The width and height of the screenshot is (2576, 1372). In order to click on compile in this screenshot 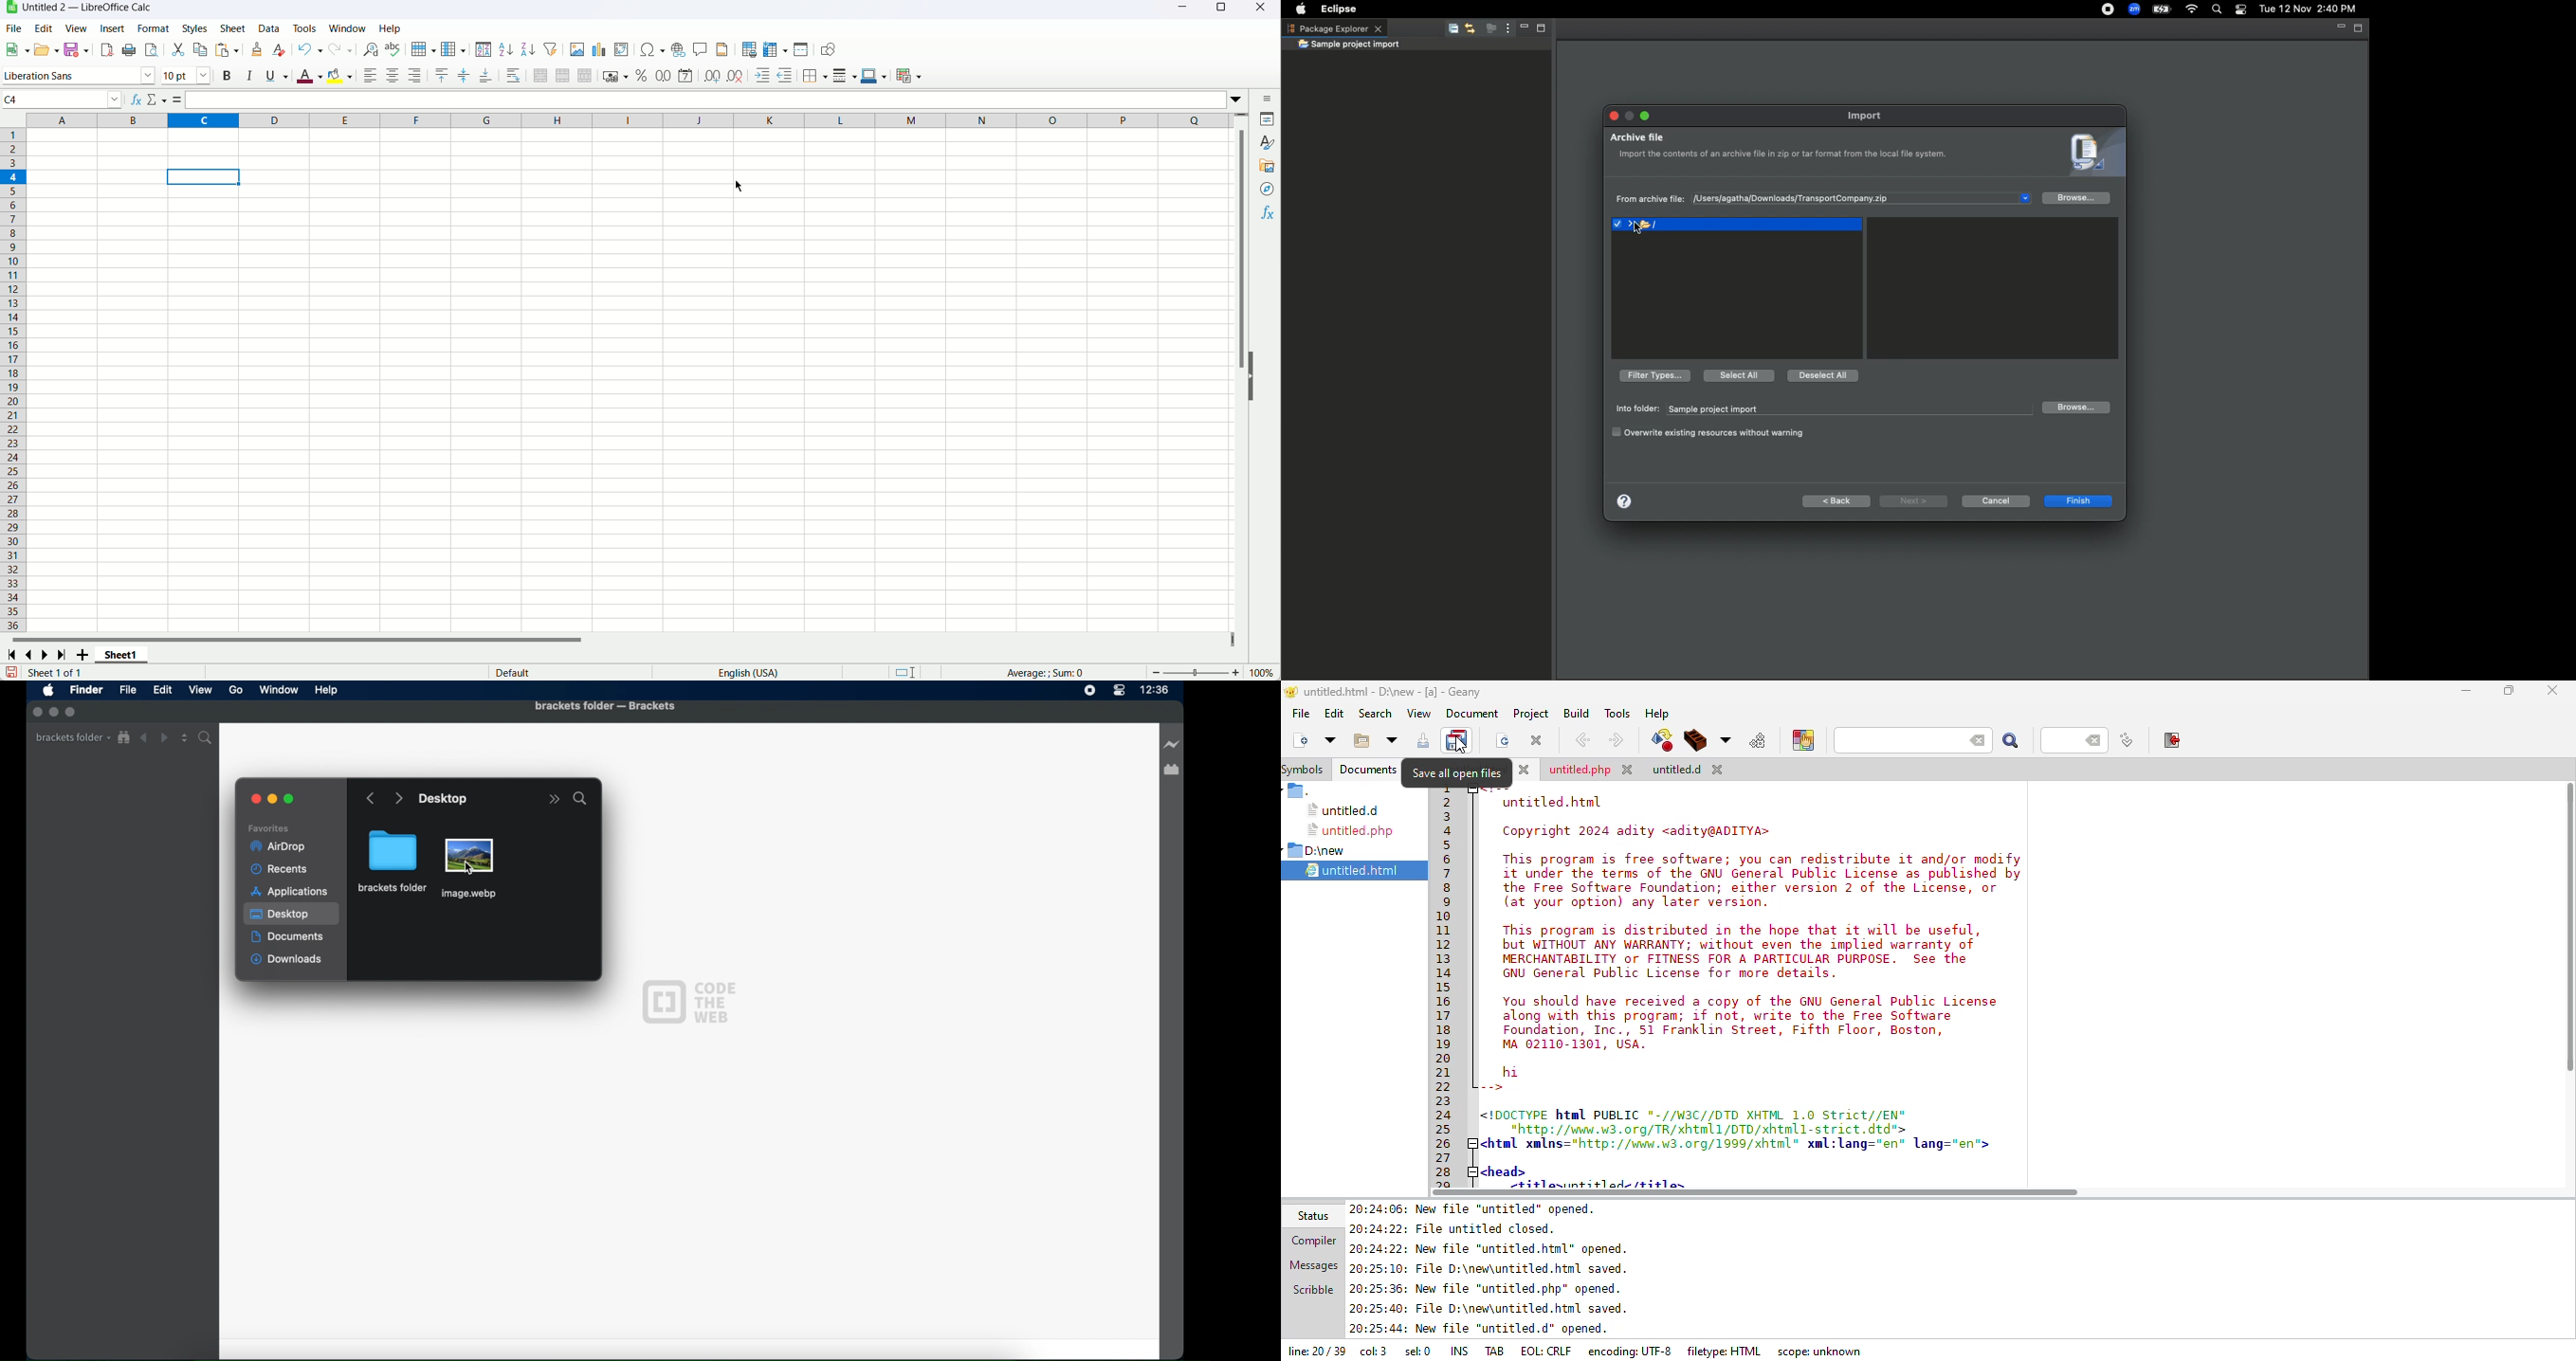, I will do `click(1662, 740)`.